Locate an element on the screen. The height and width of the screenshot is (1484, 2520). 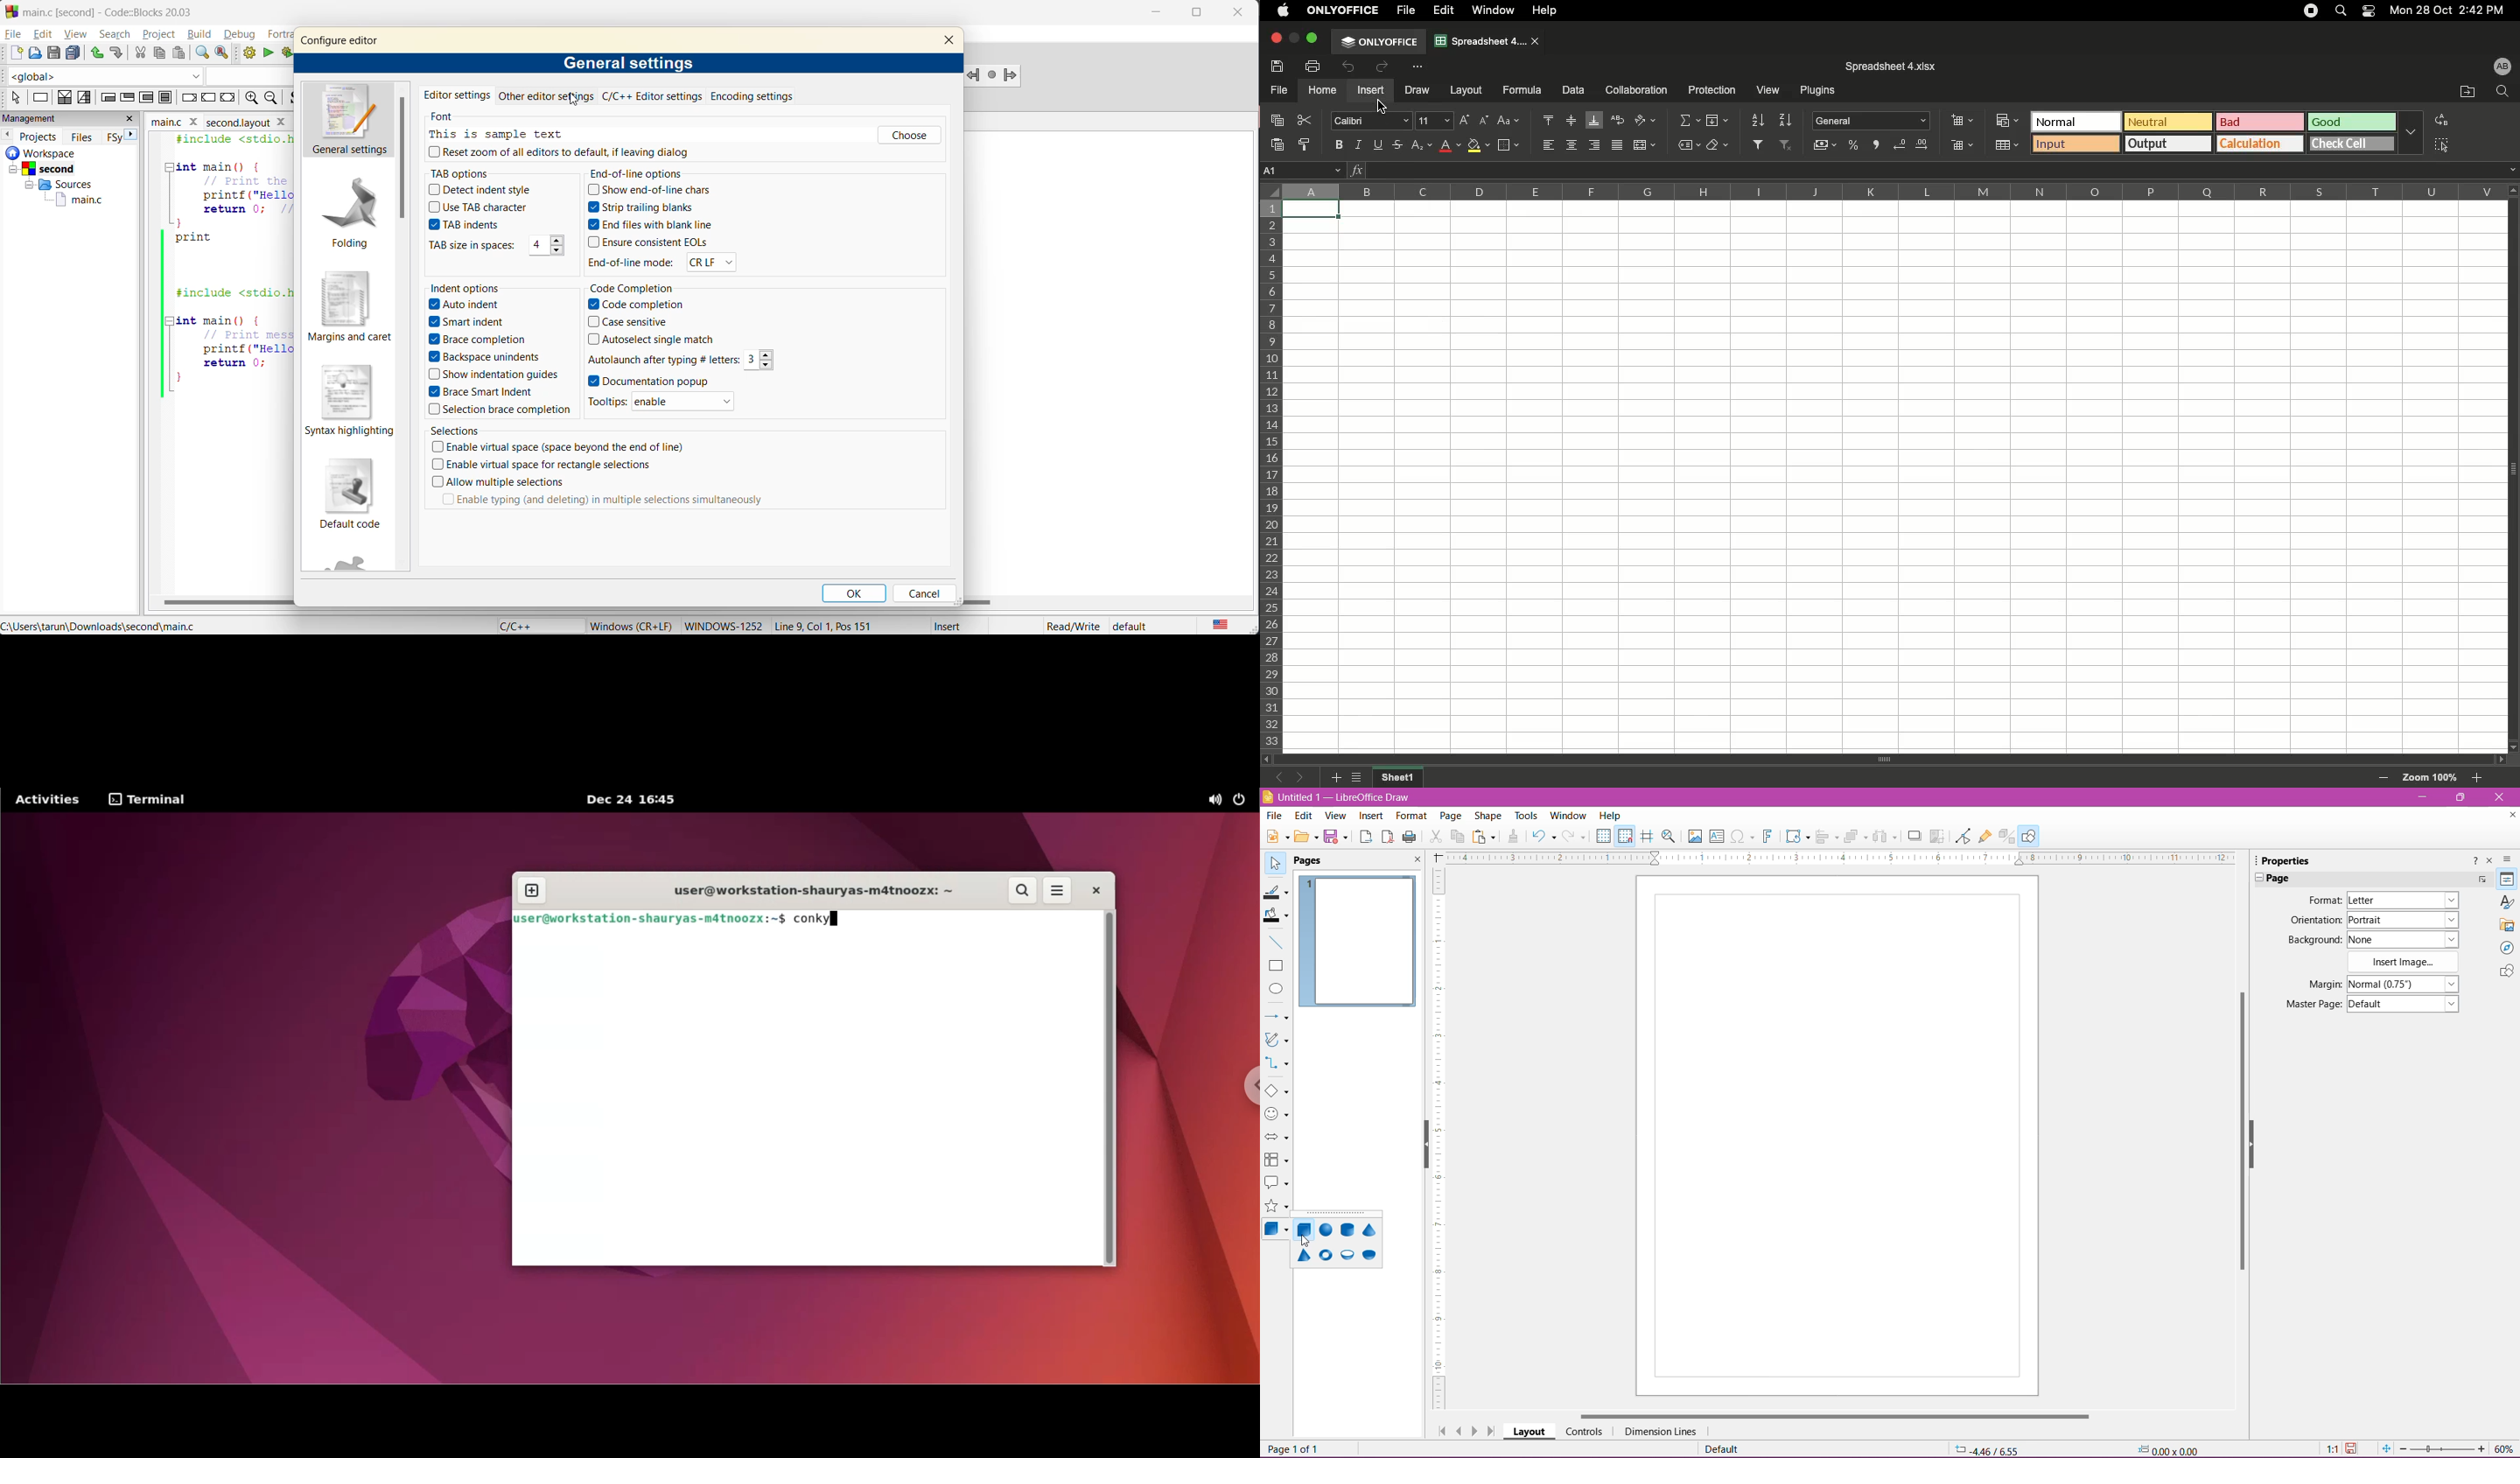
Navigator is located at coordinates (2506, 948).